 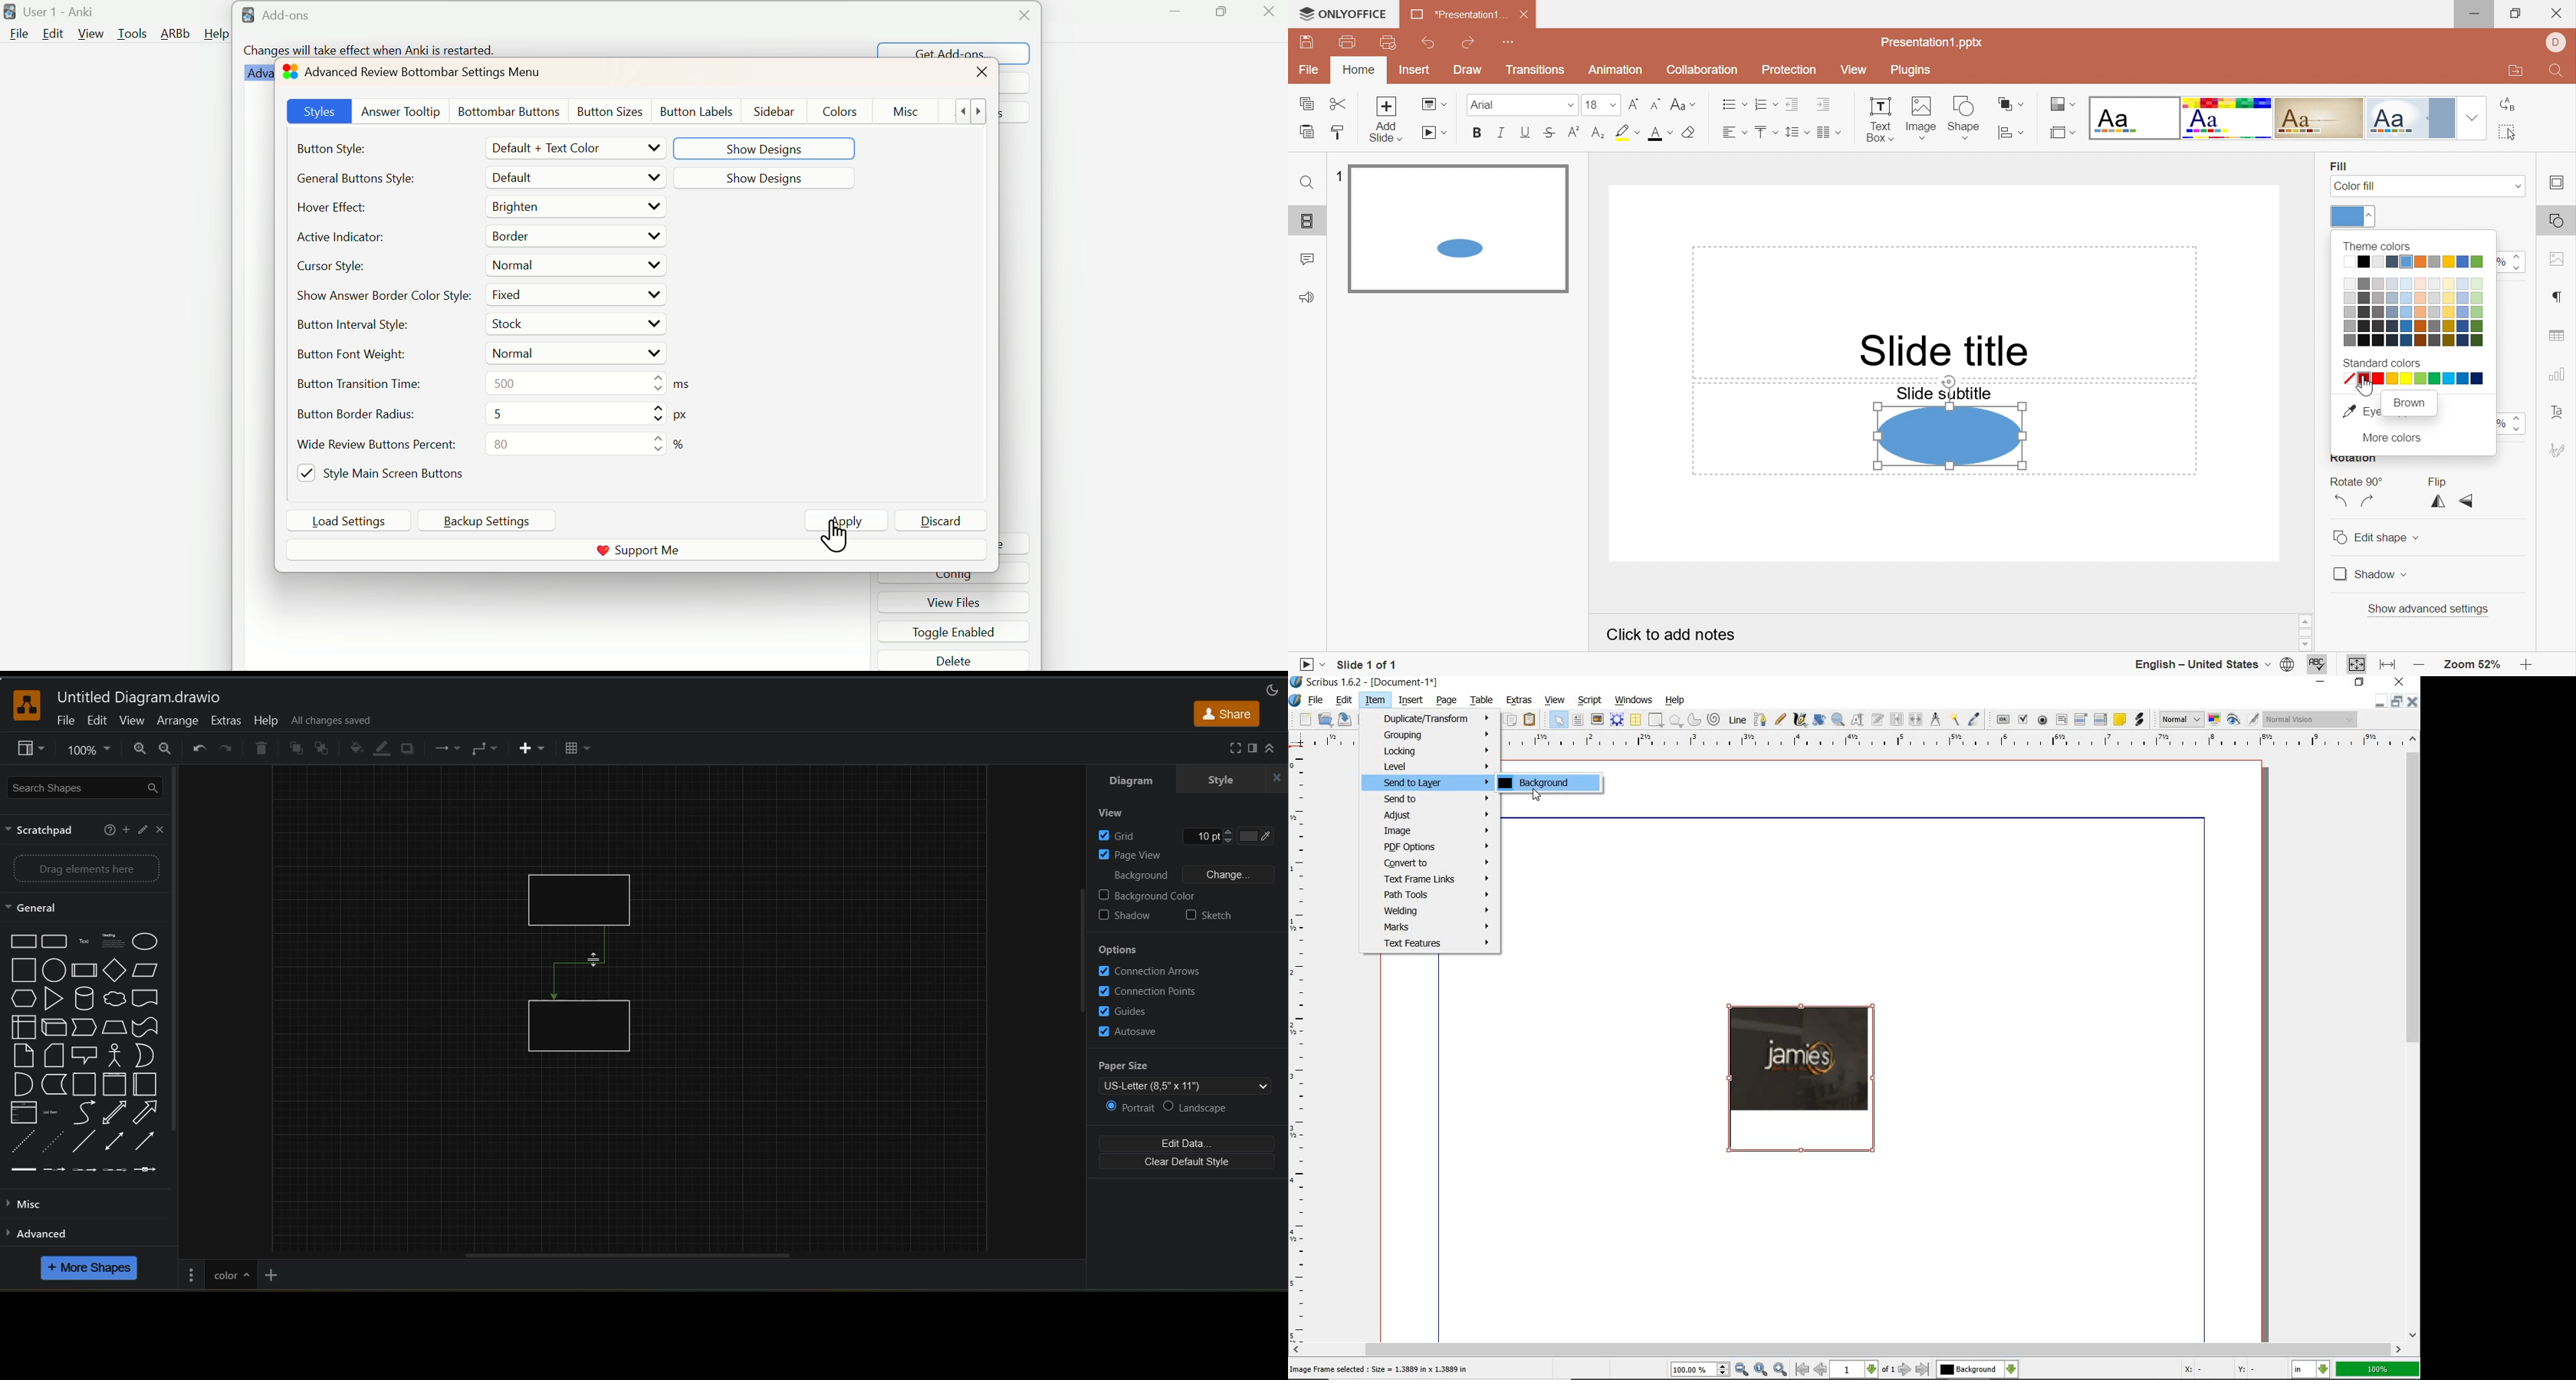 What do you see at coordinates (87, 789) in the screenshot?
I see `search shapes` at bounding box center [87, 789].